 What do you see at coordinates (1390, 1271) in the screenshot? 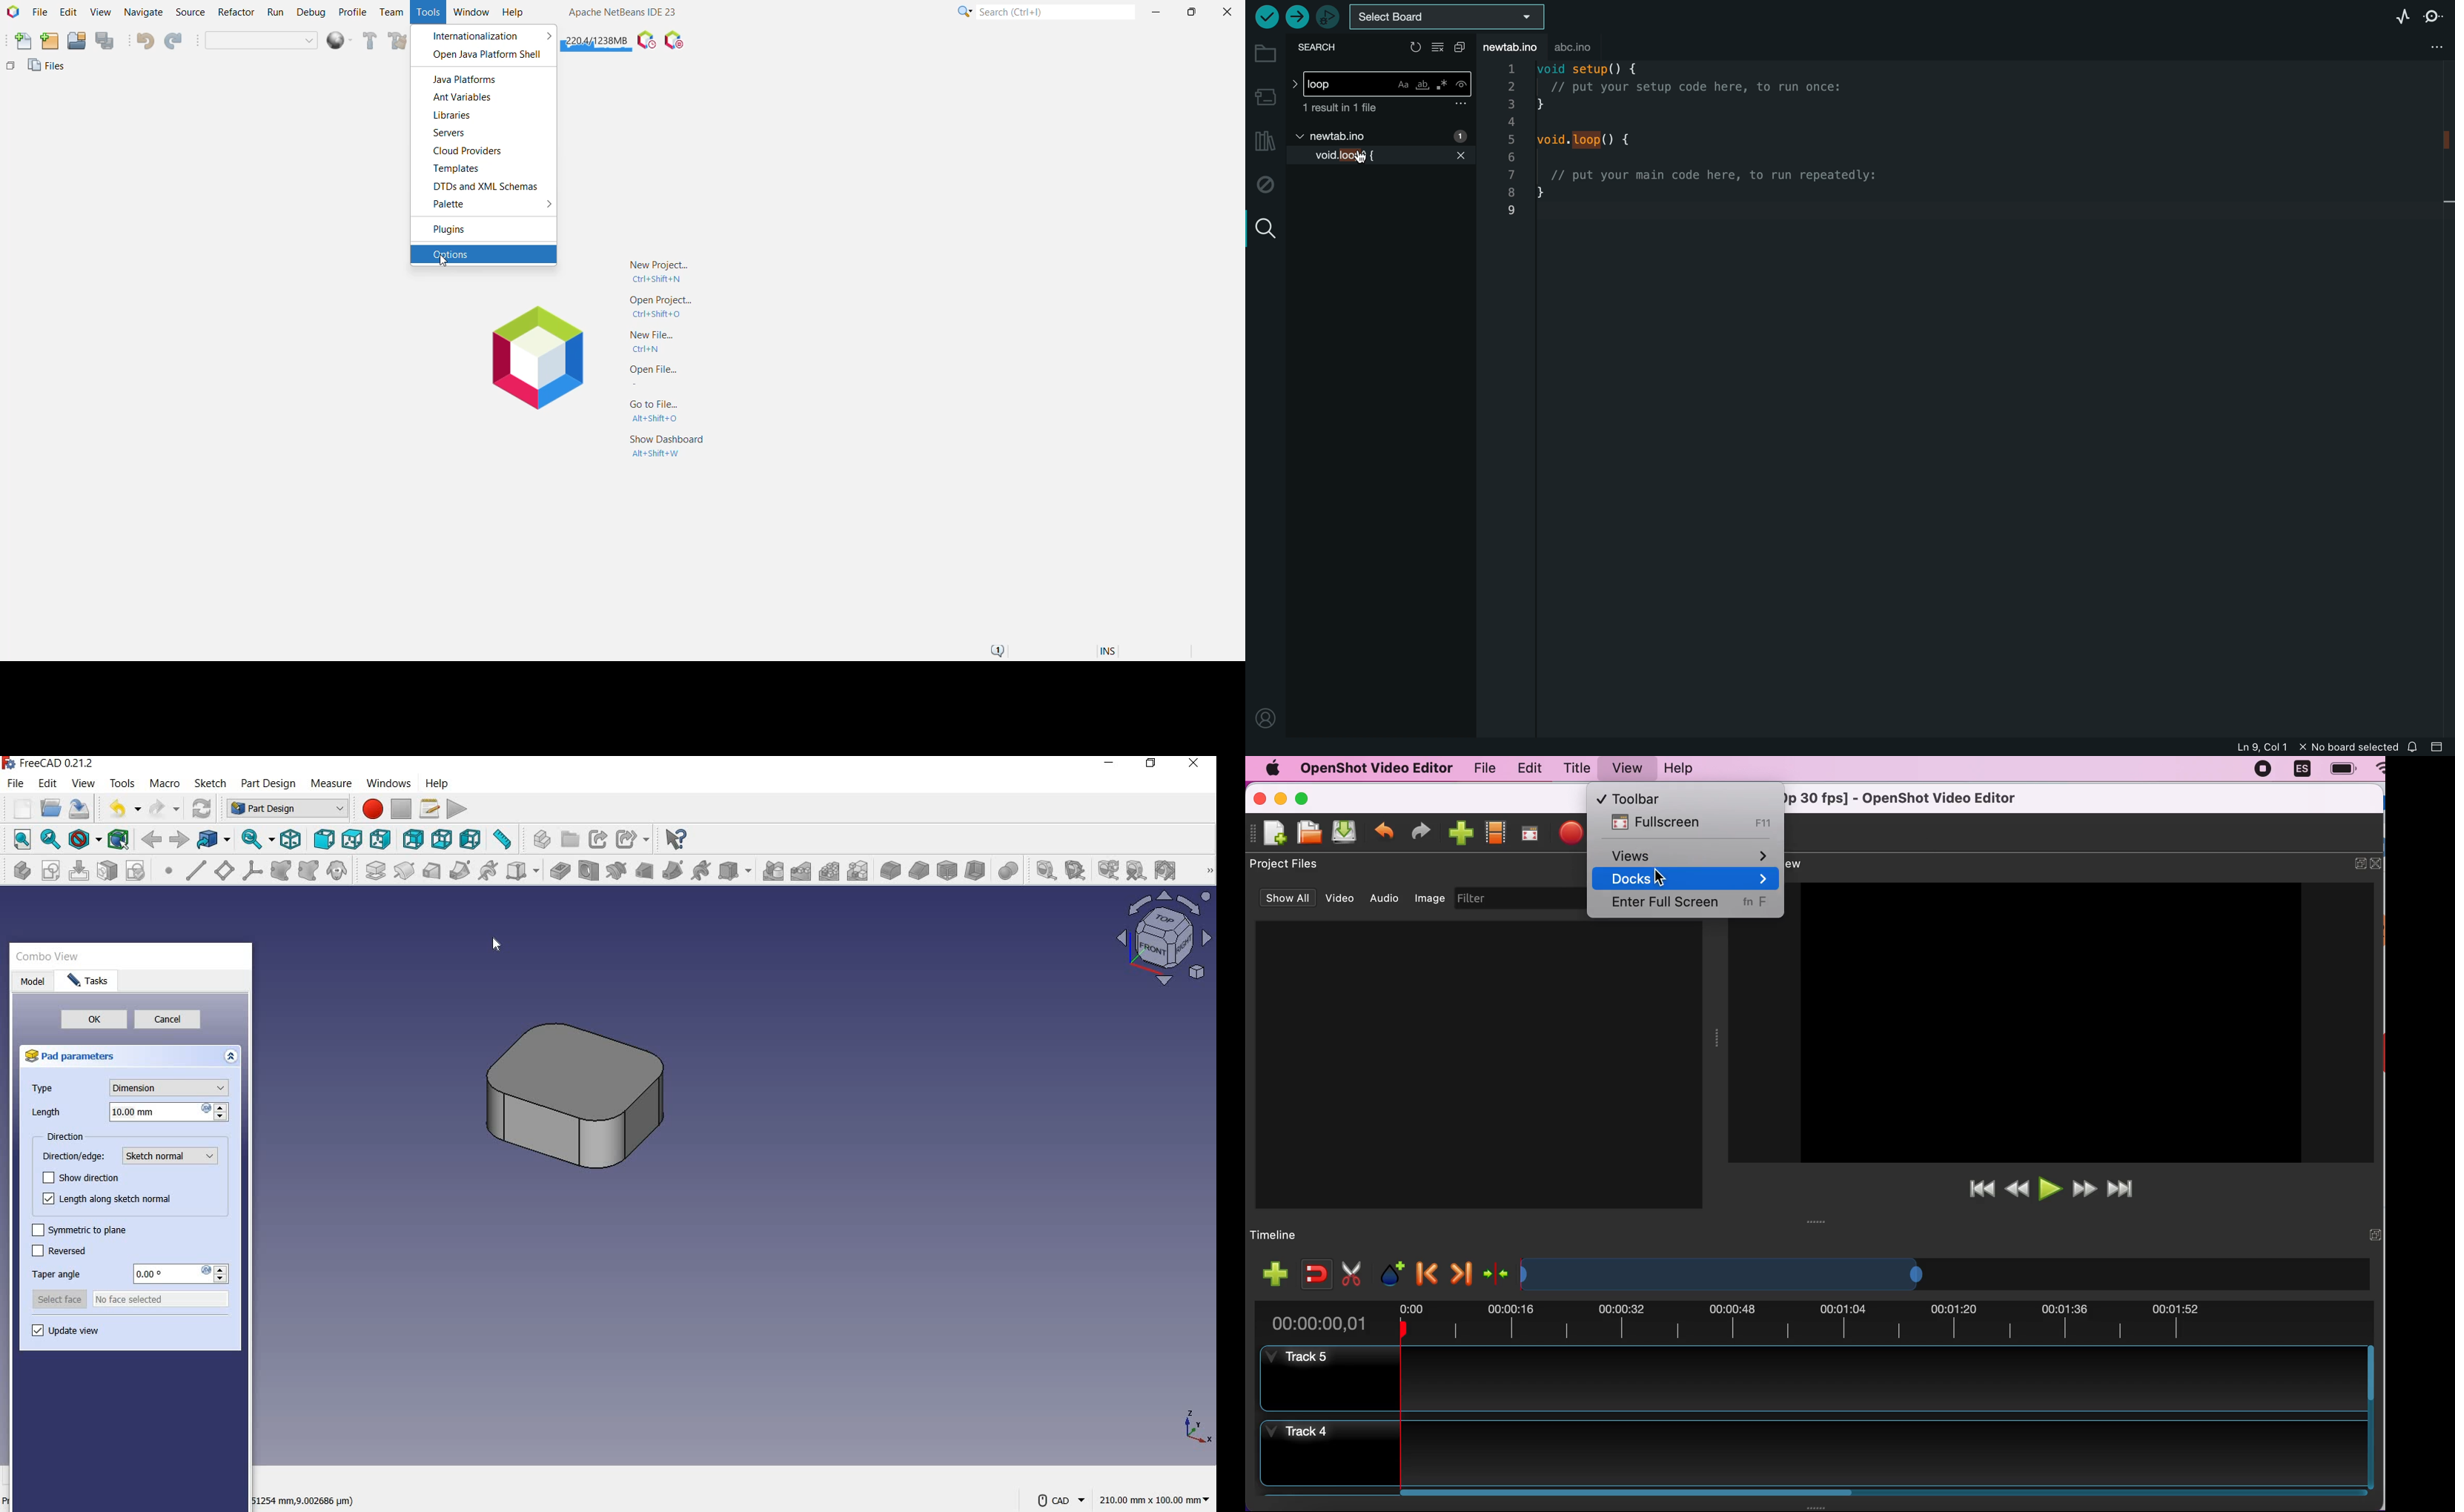
I see `add marker` at bounding box center [1390, 1271].